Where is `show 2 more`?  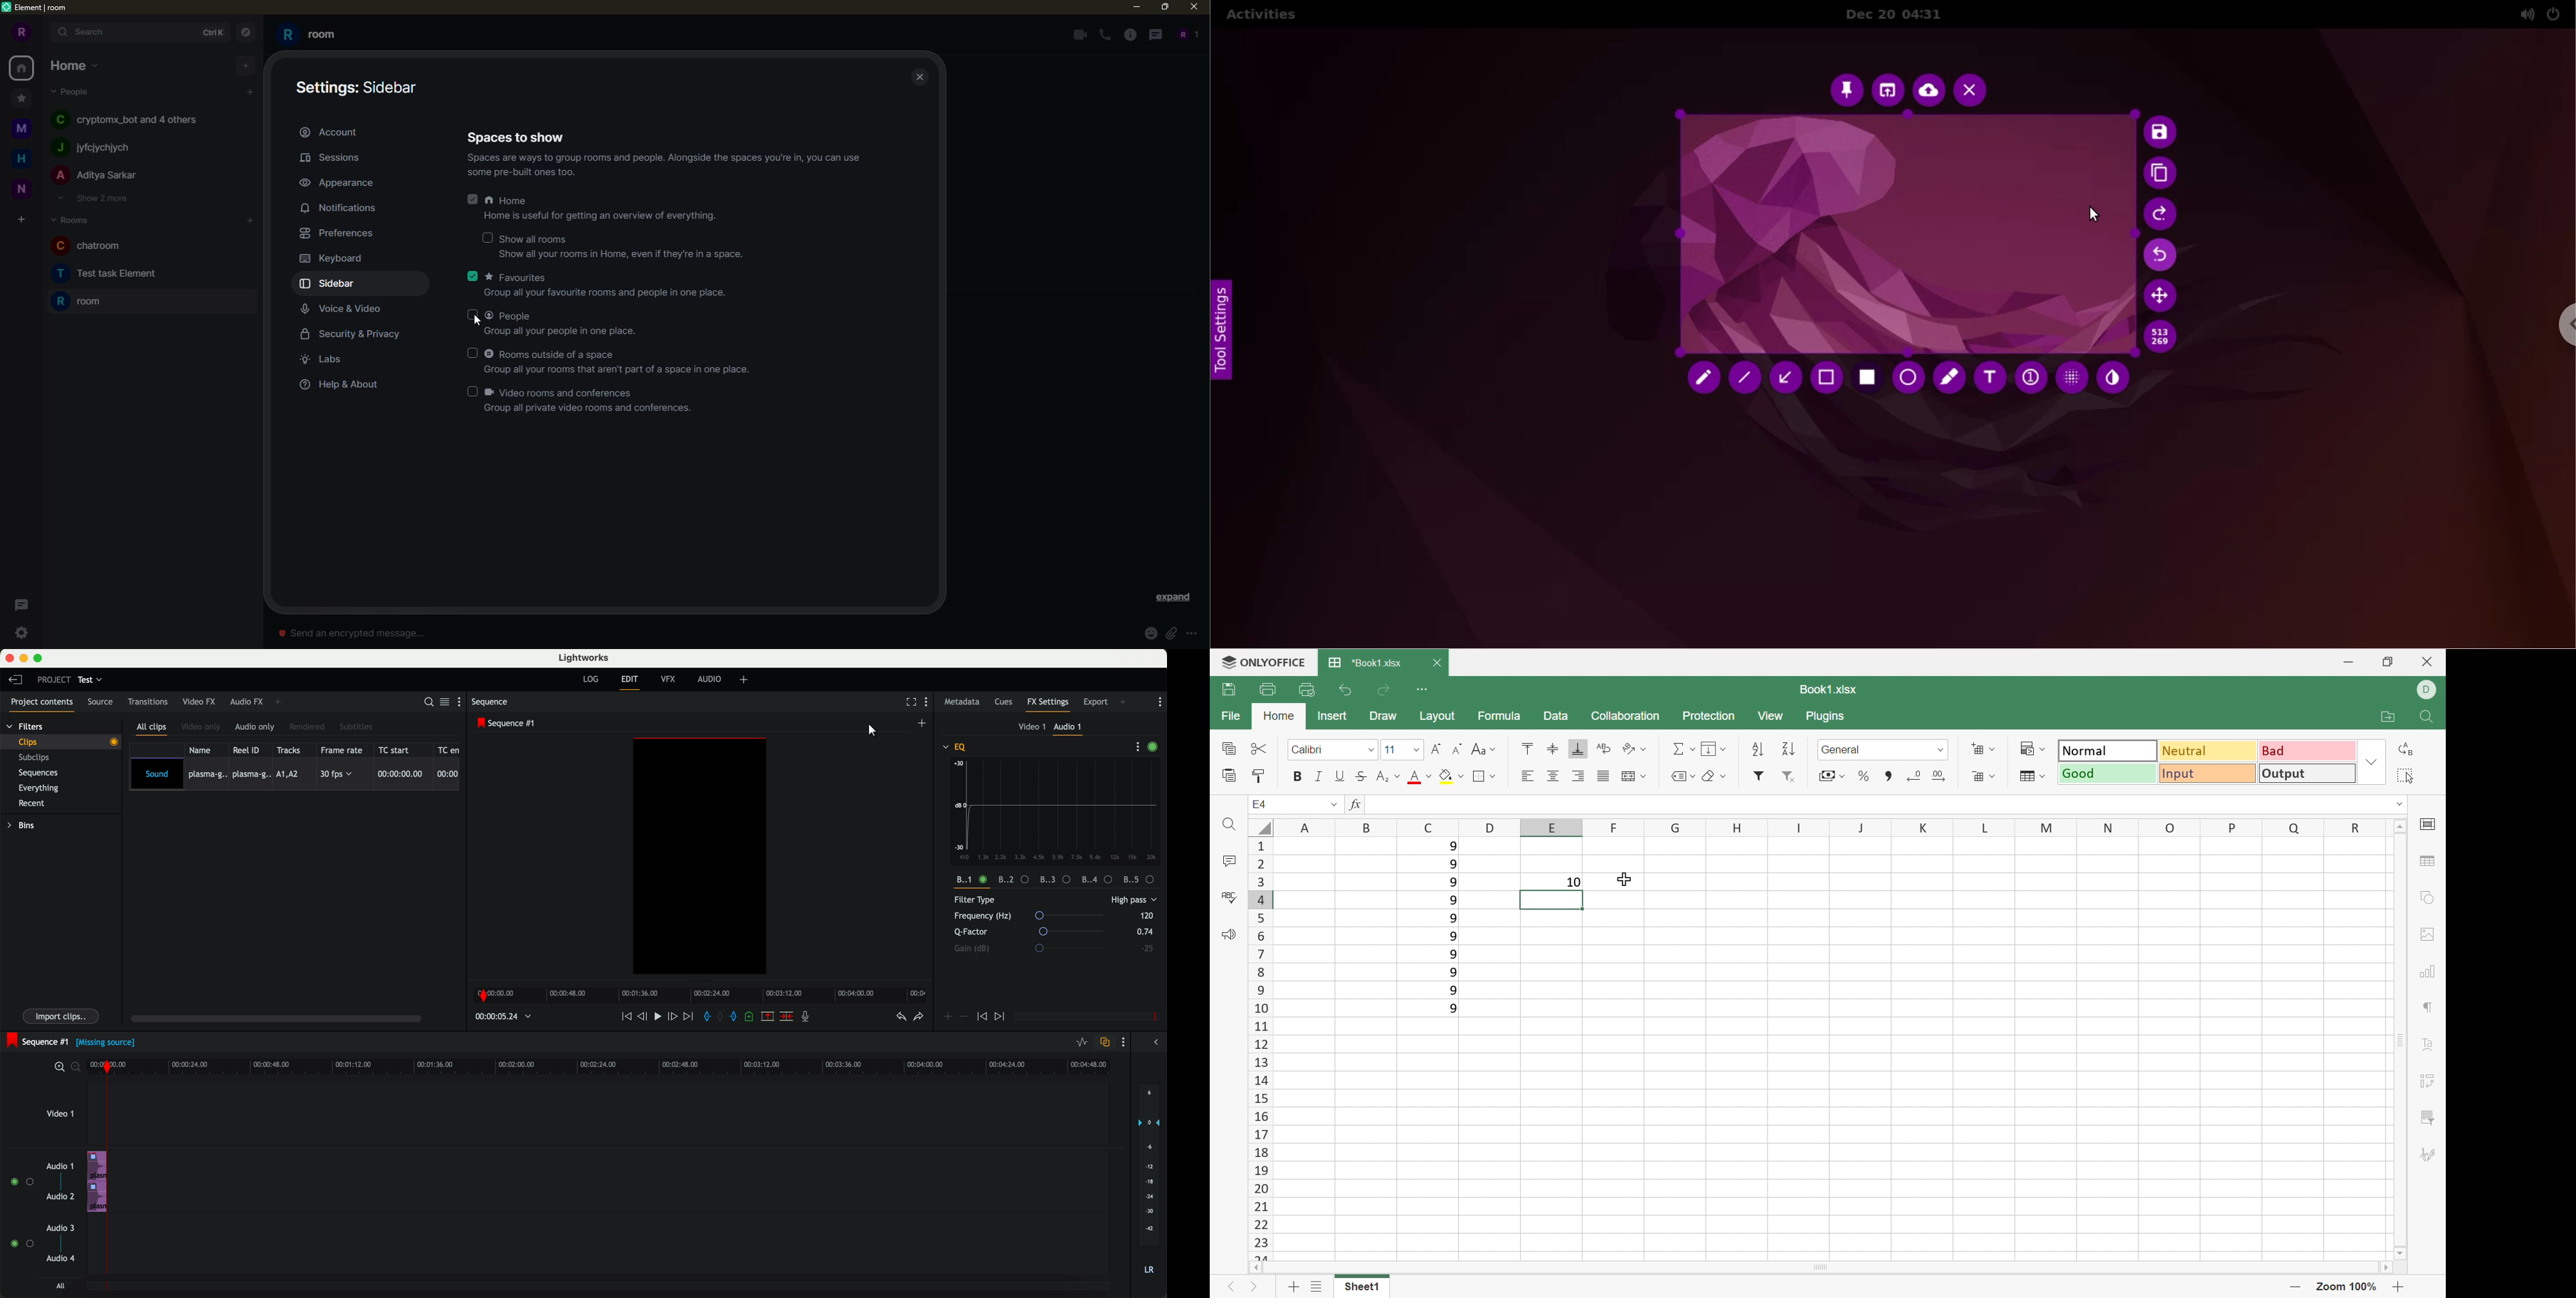
show 2 more is located at coordinates (96, 199).